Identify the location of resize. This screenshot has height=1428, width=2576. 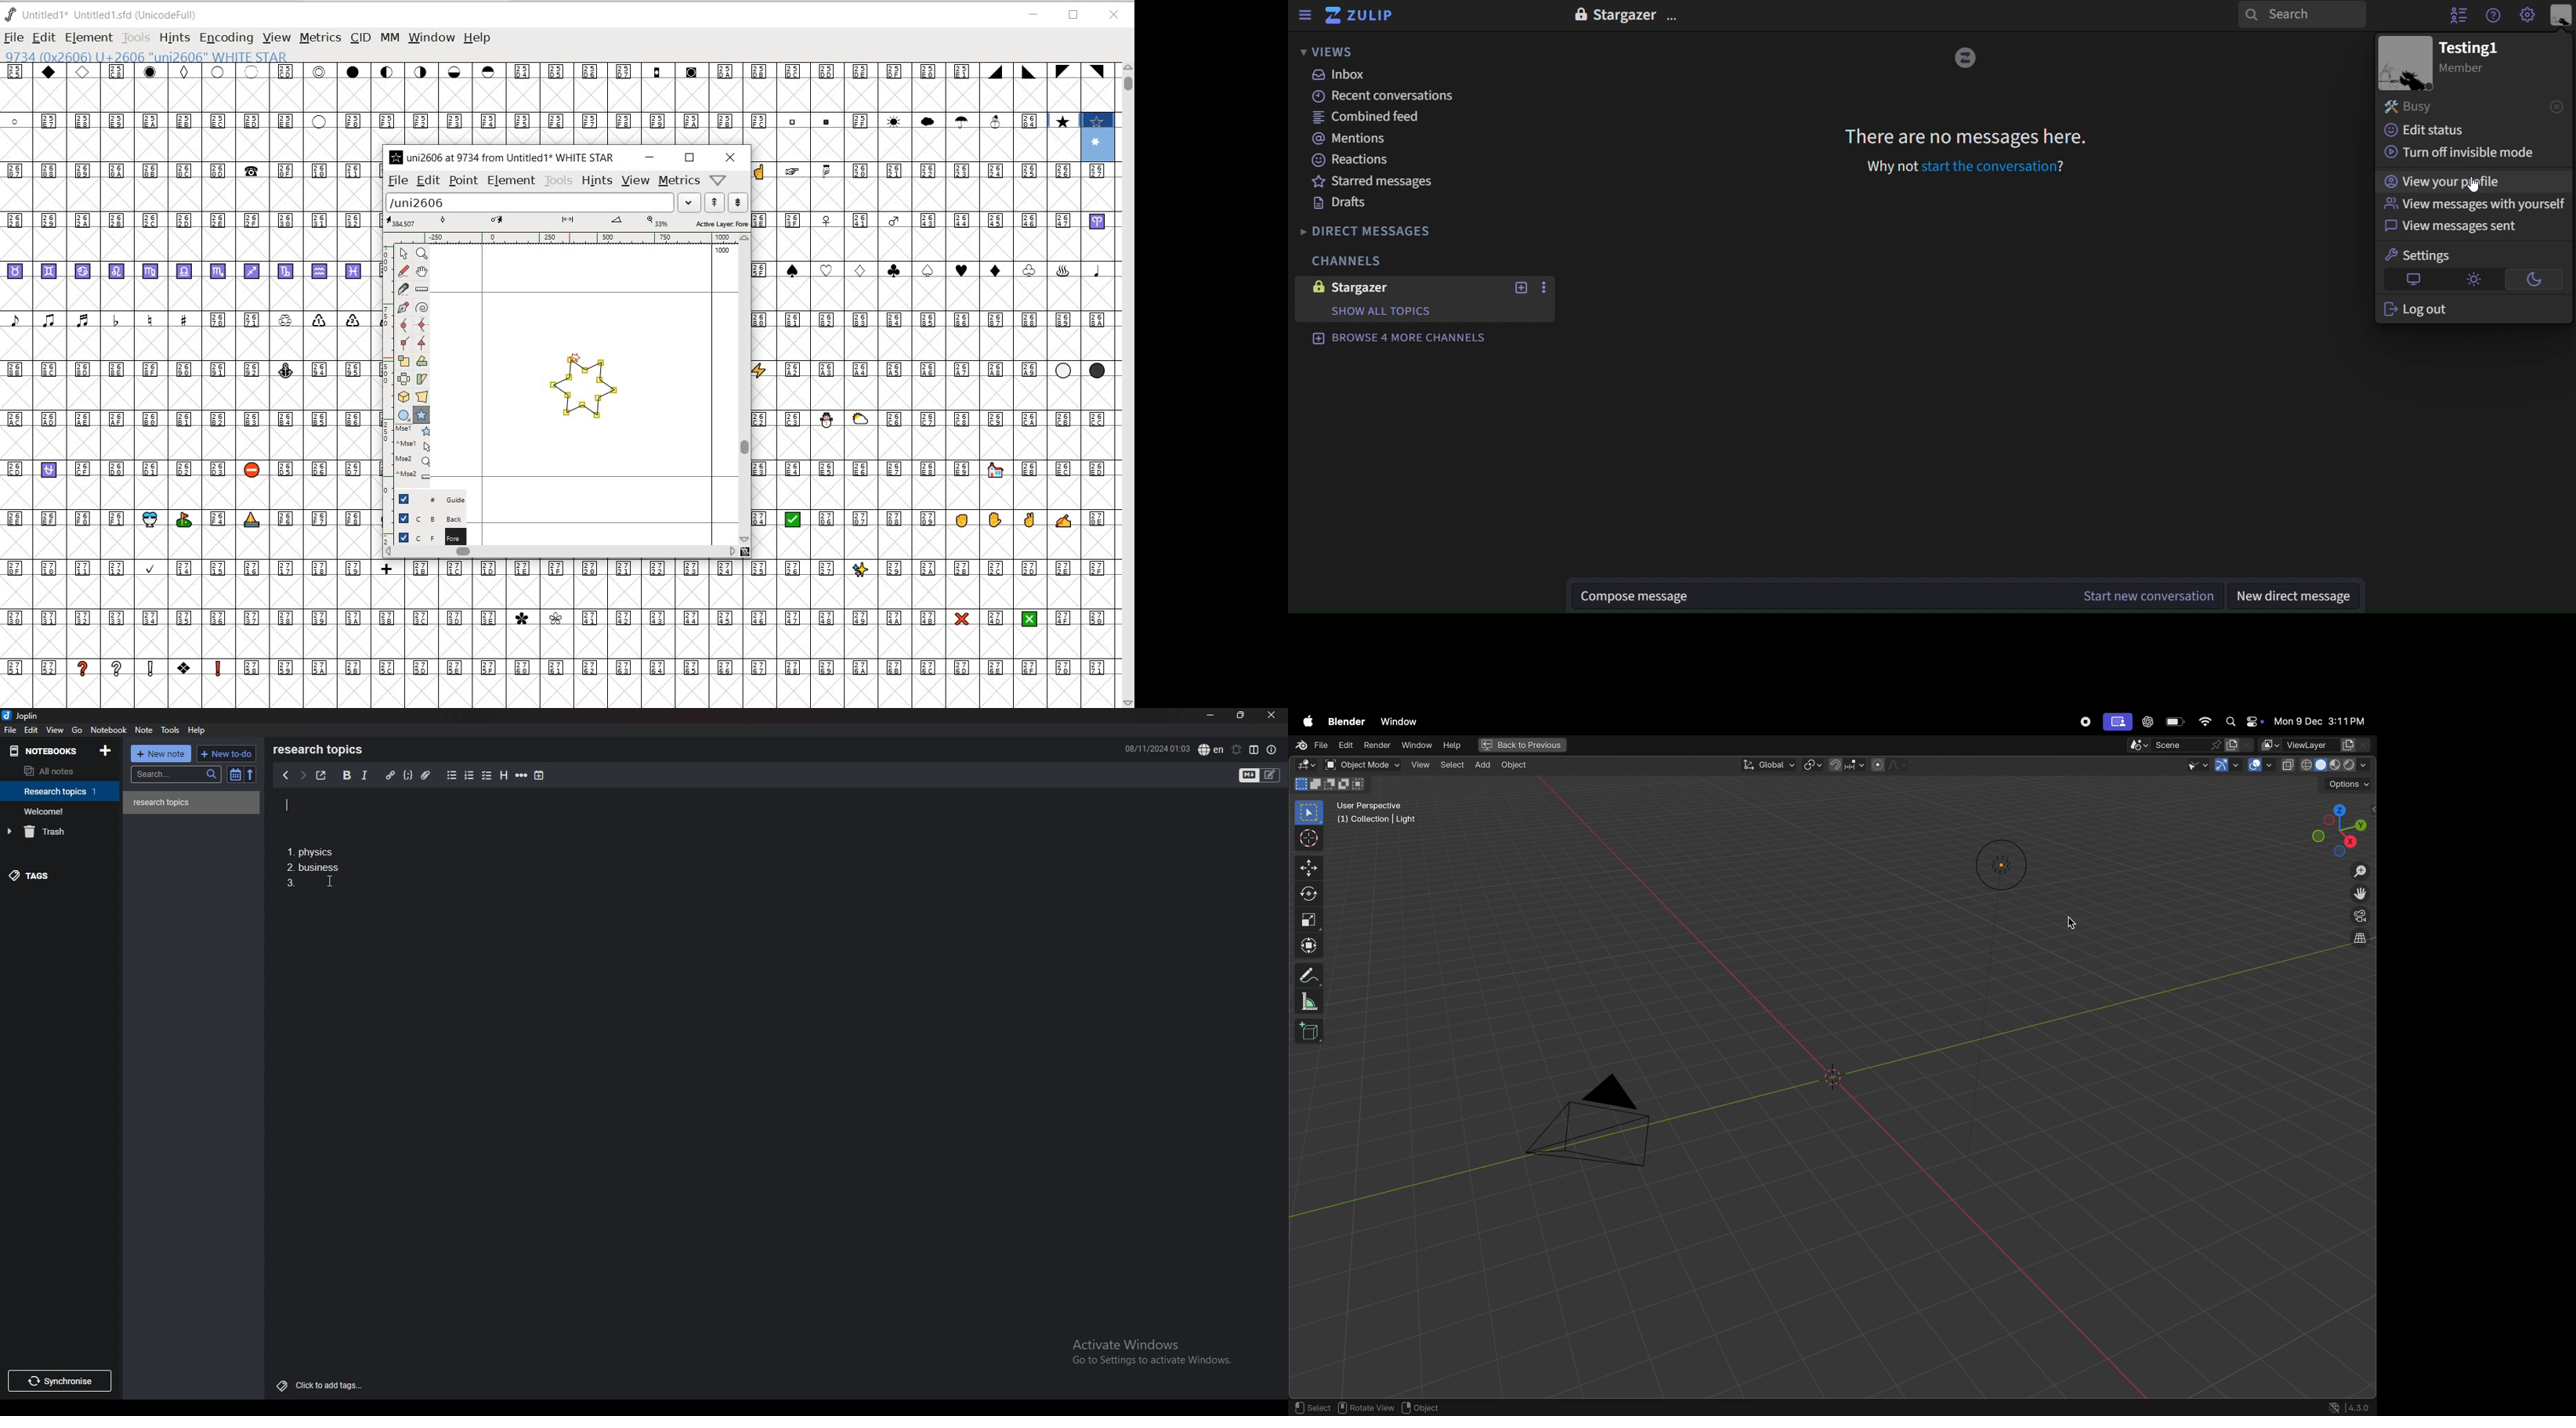
(1240, 715).